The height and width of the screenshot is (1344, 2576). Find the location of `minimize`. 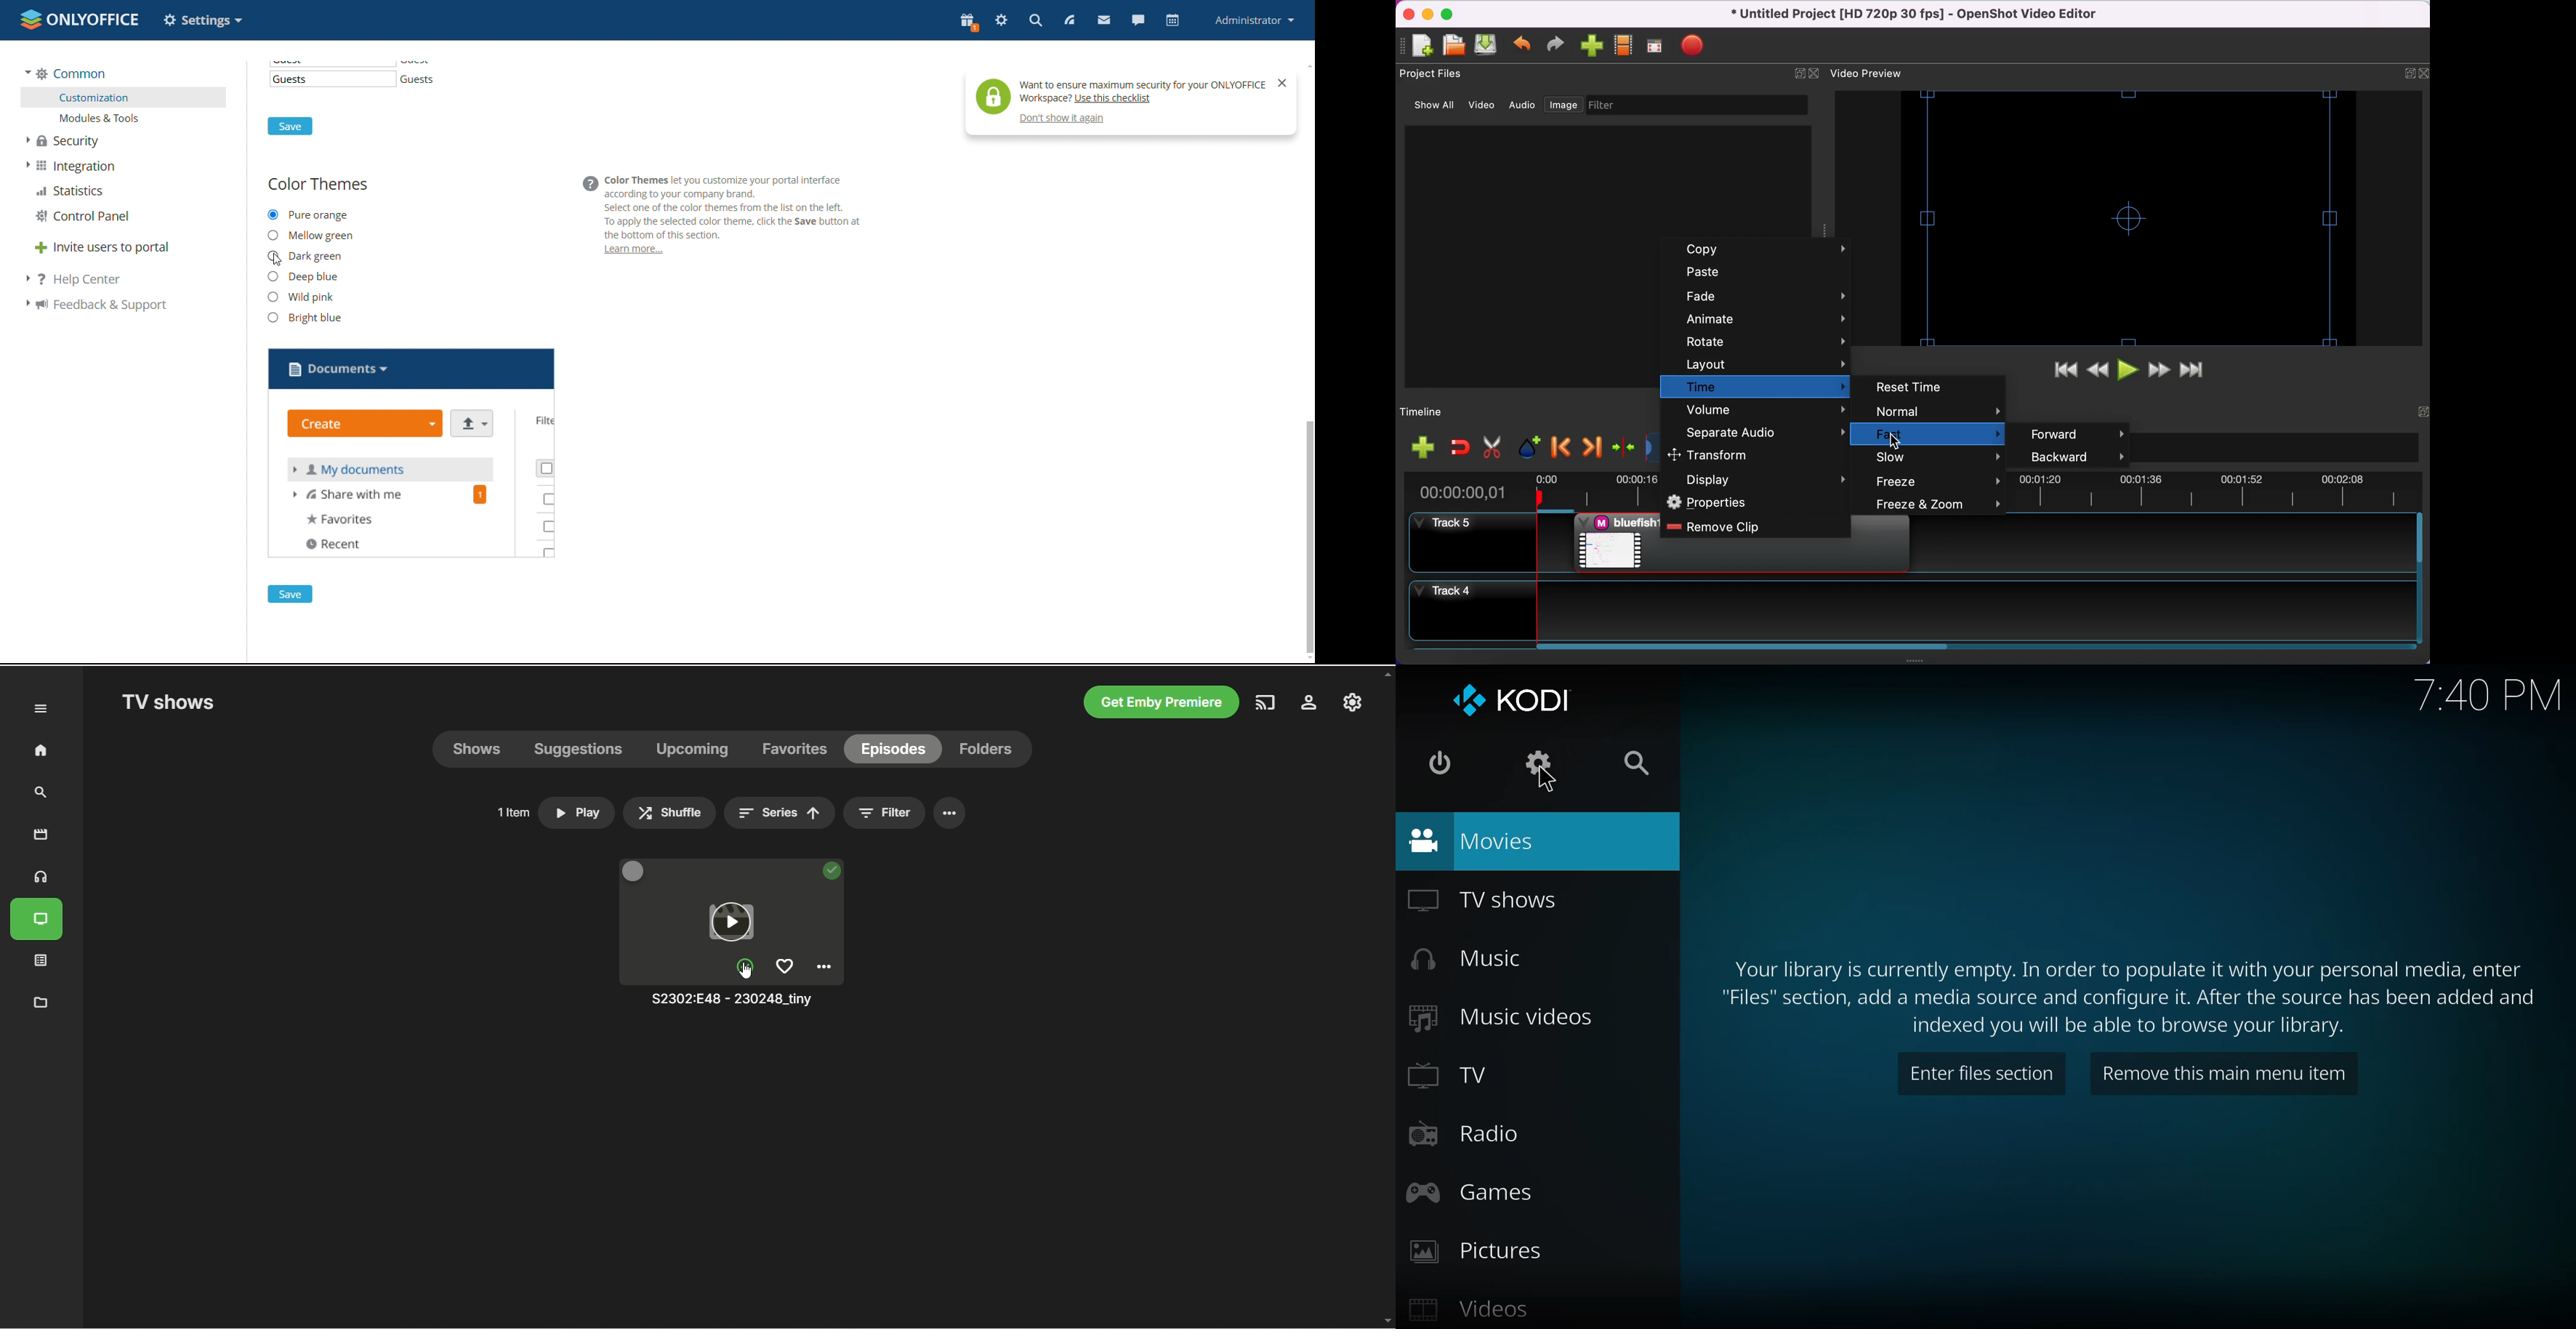

minimize is located at coordinates (1429, 13).